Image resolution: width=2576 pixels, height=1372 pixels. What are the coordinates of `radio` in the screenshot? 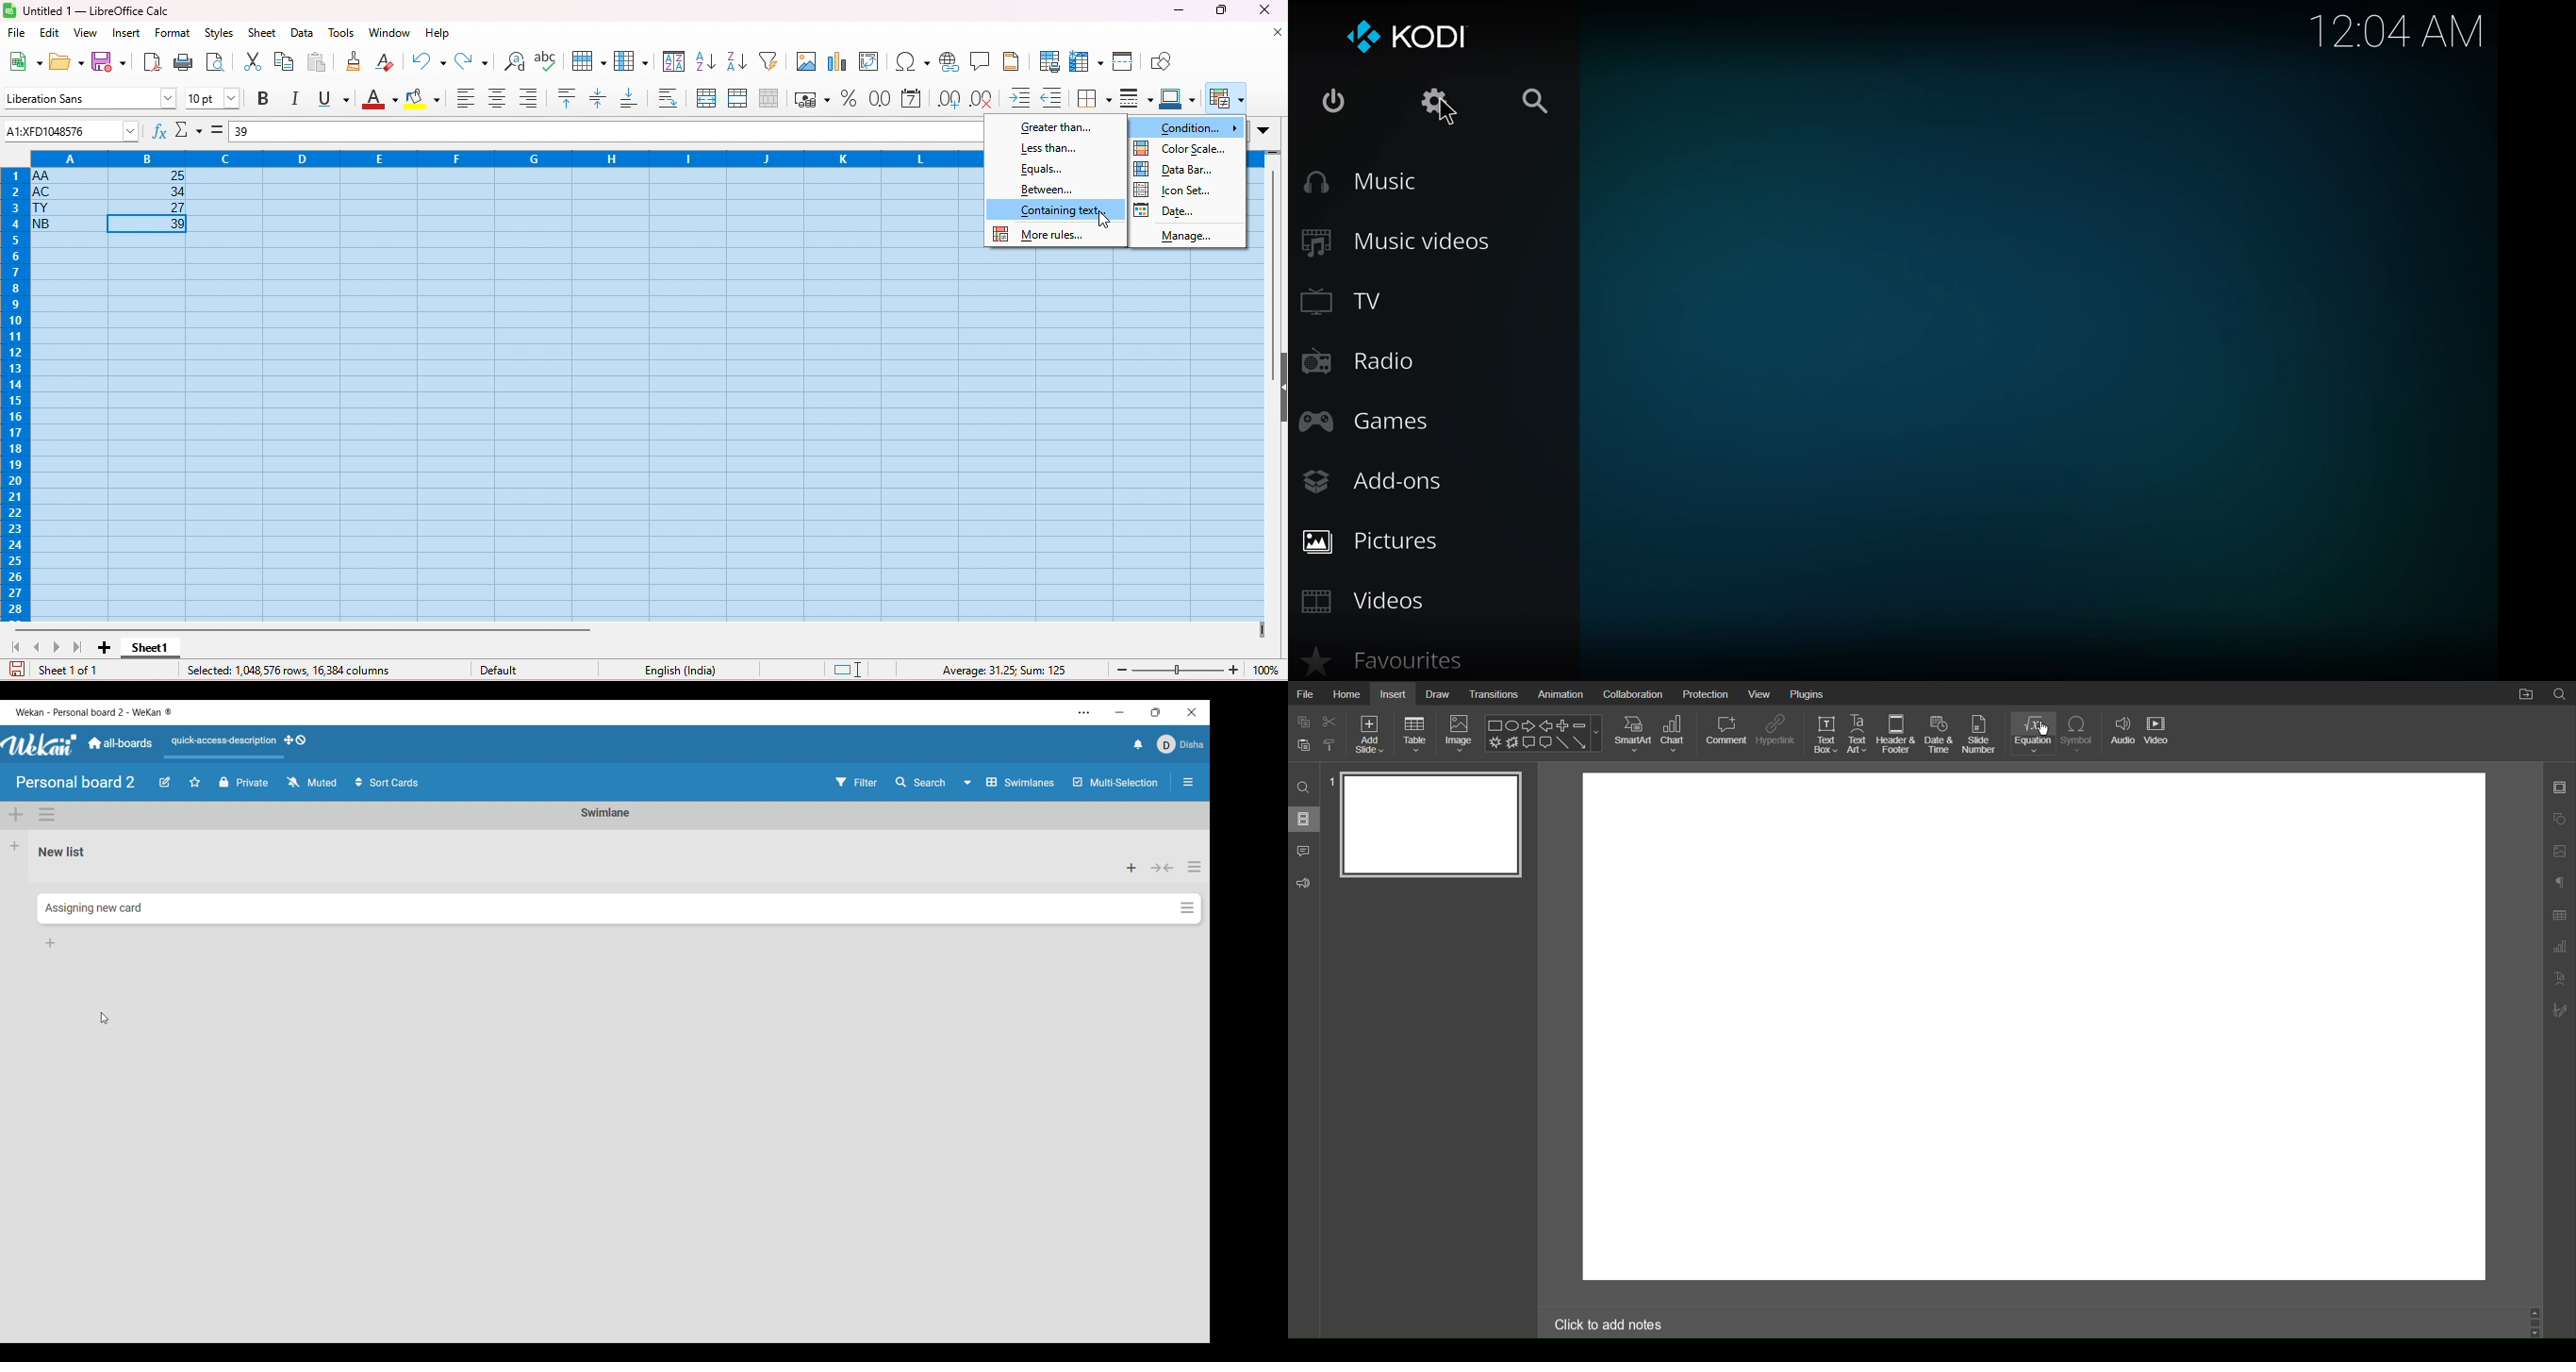 It's located at (1362, 361).